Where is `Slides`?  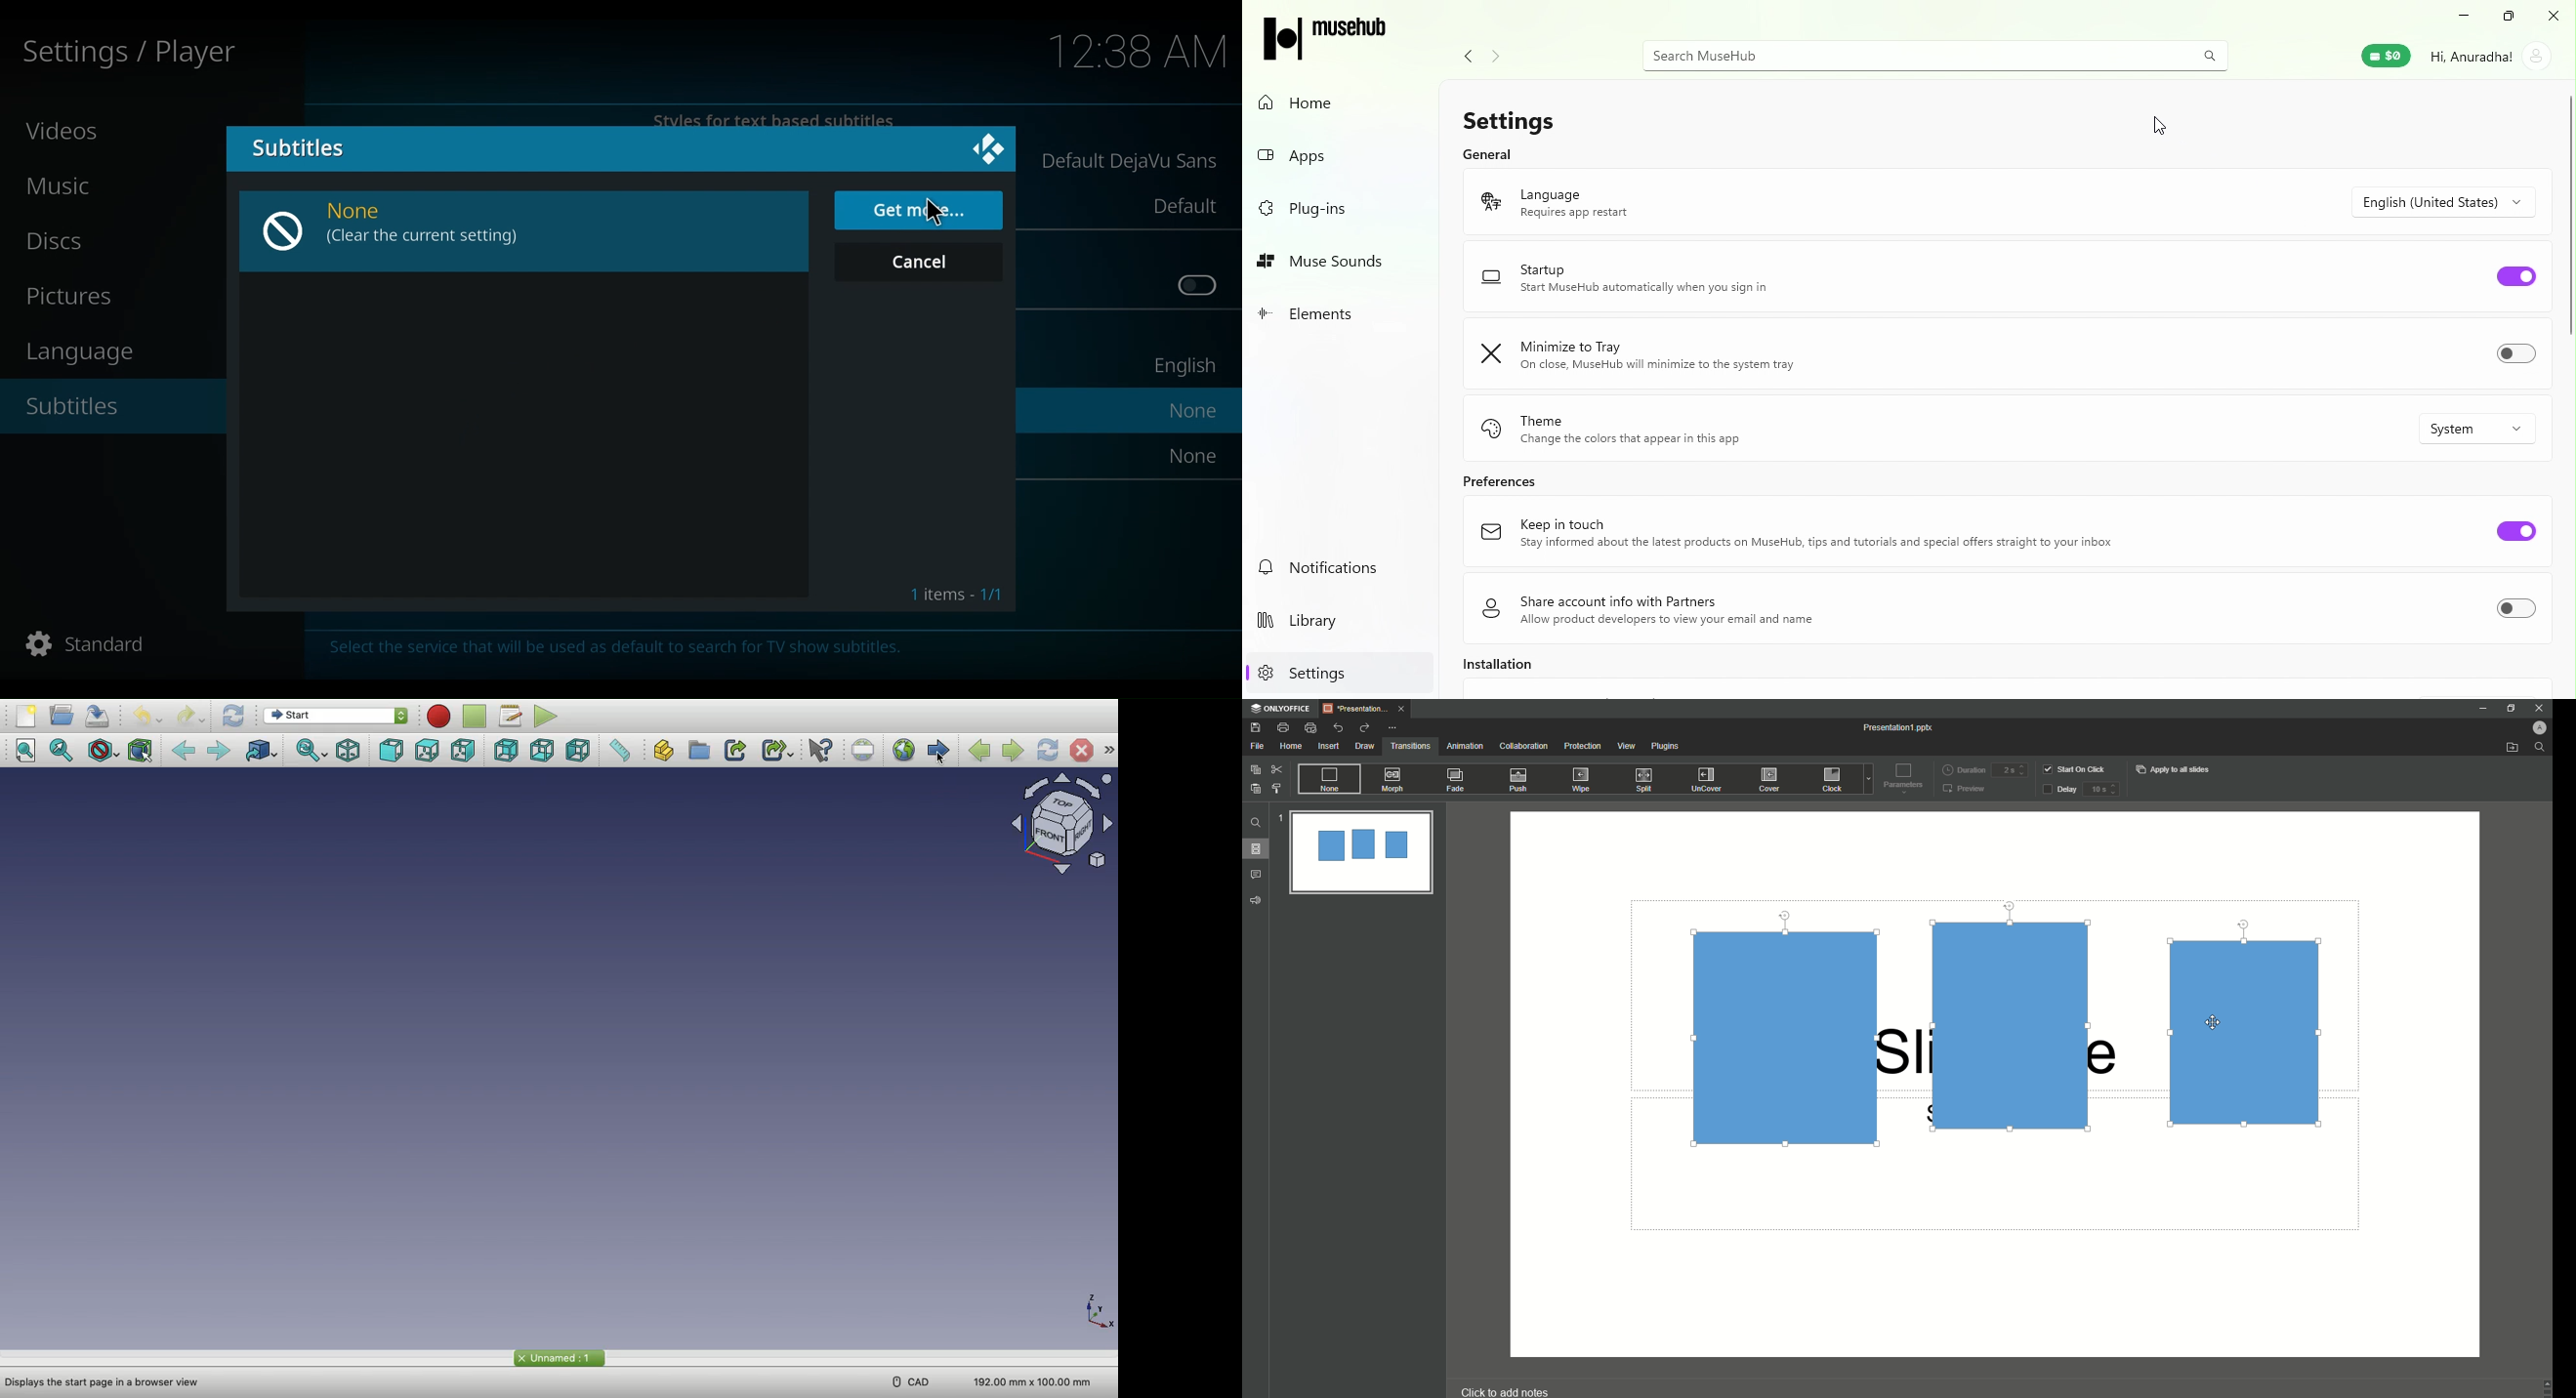 Slides is located at coordinates (1260, 849).